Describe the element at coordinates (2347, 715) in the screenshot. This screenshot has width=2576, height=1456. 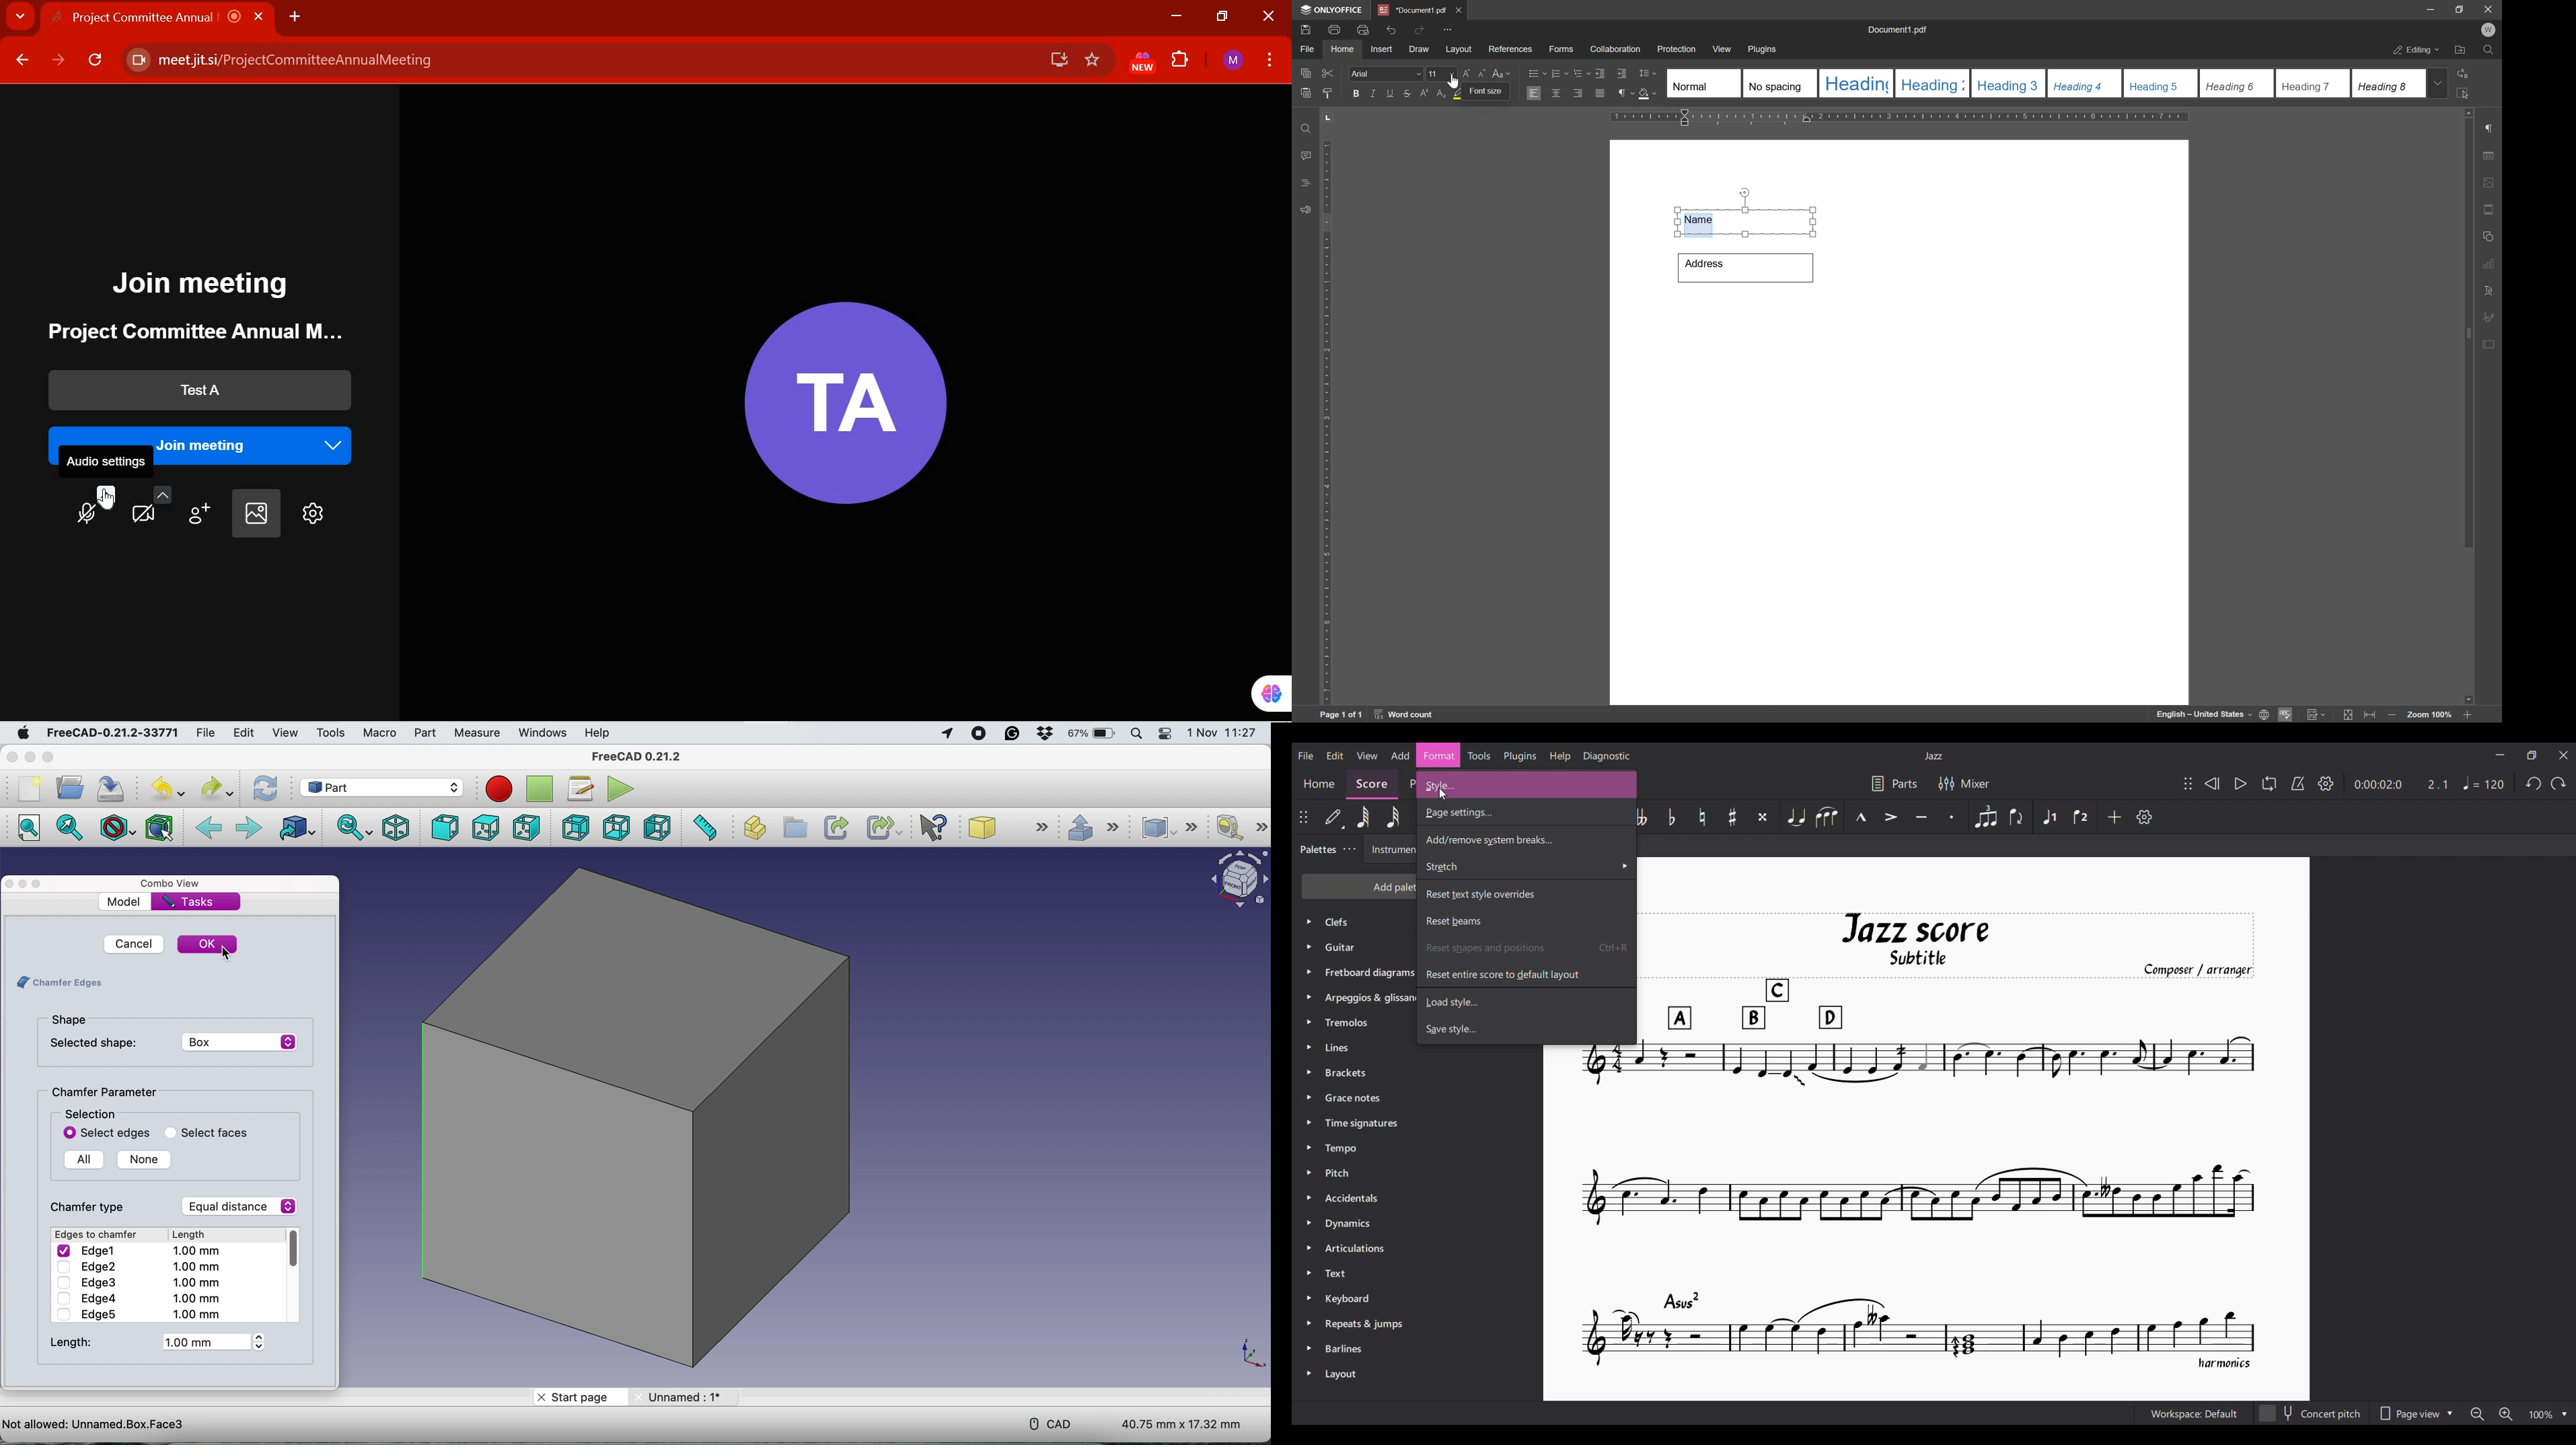
I see `fit to slide` at that location.